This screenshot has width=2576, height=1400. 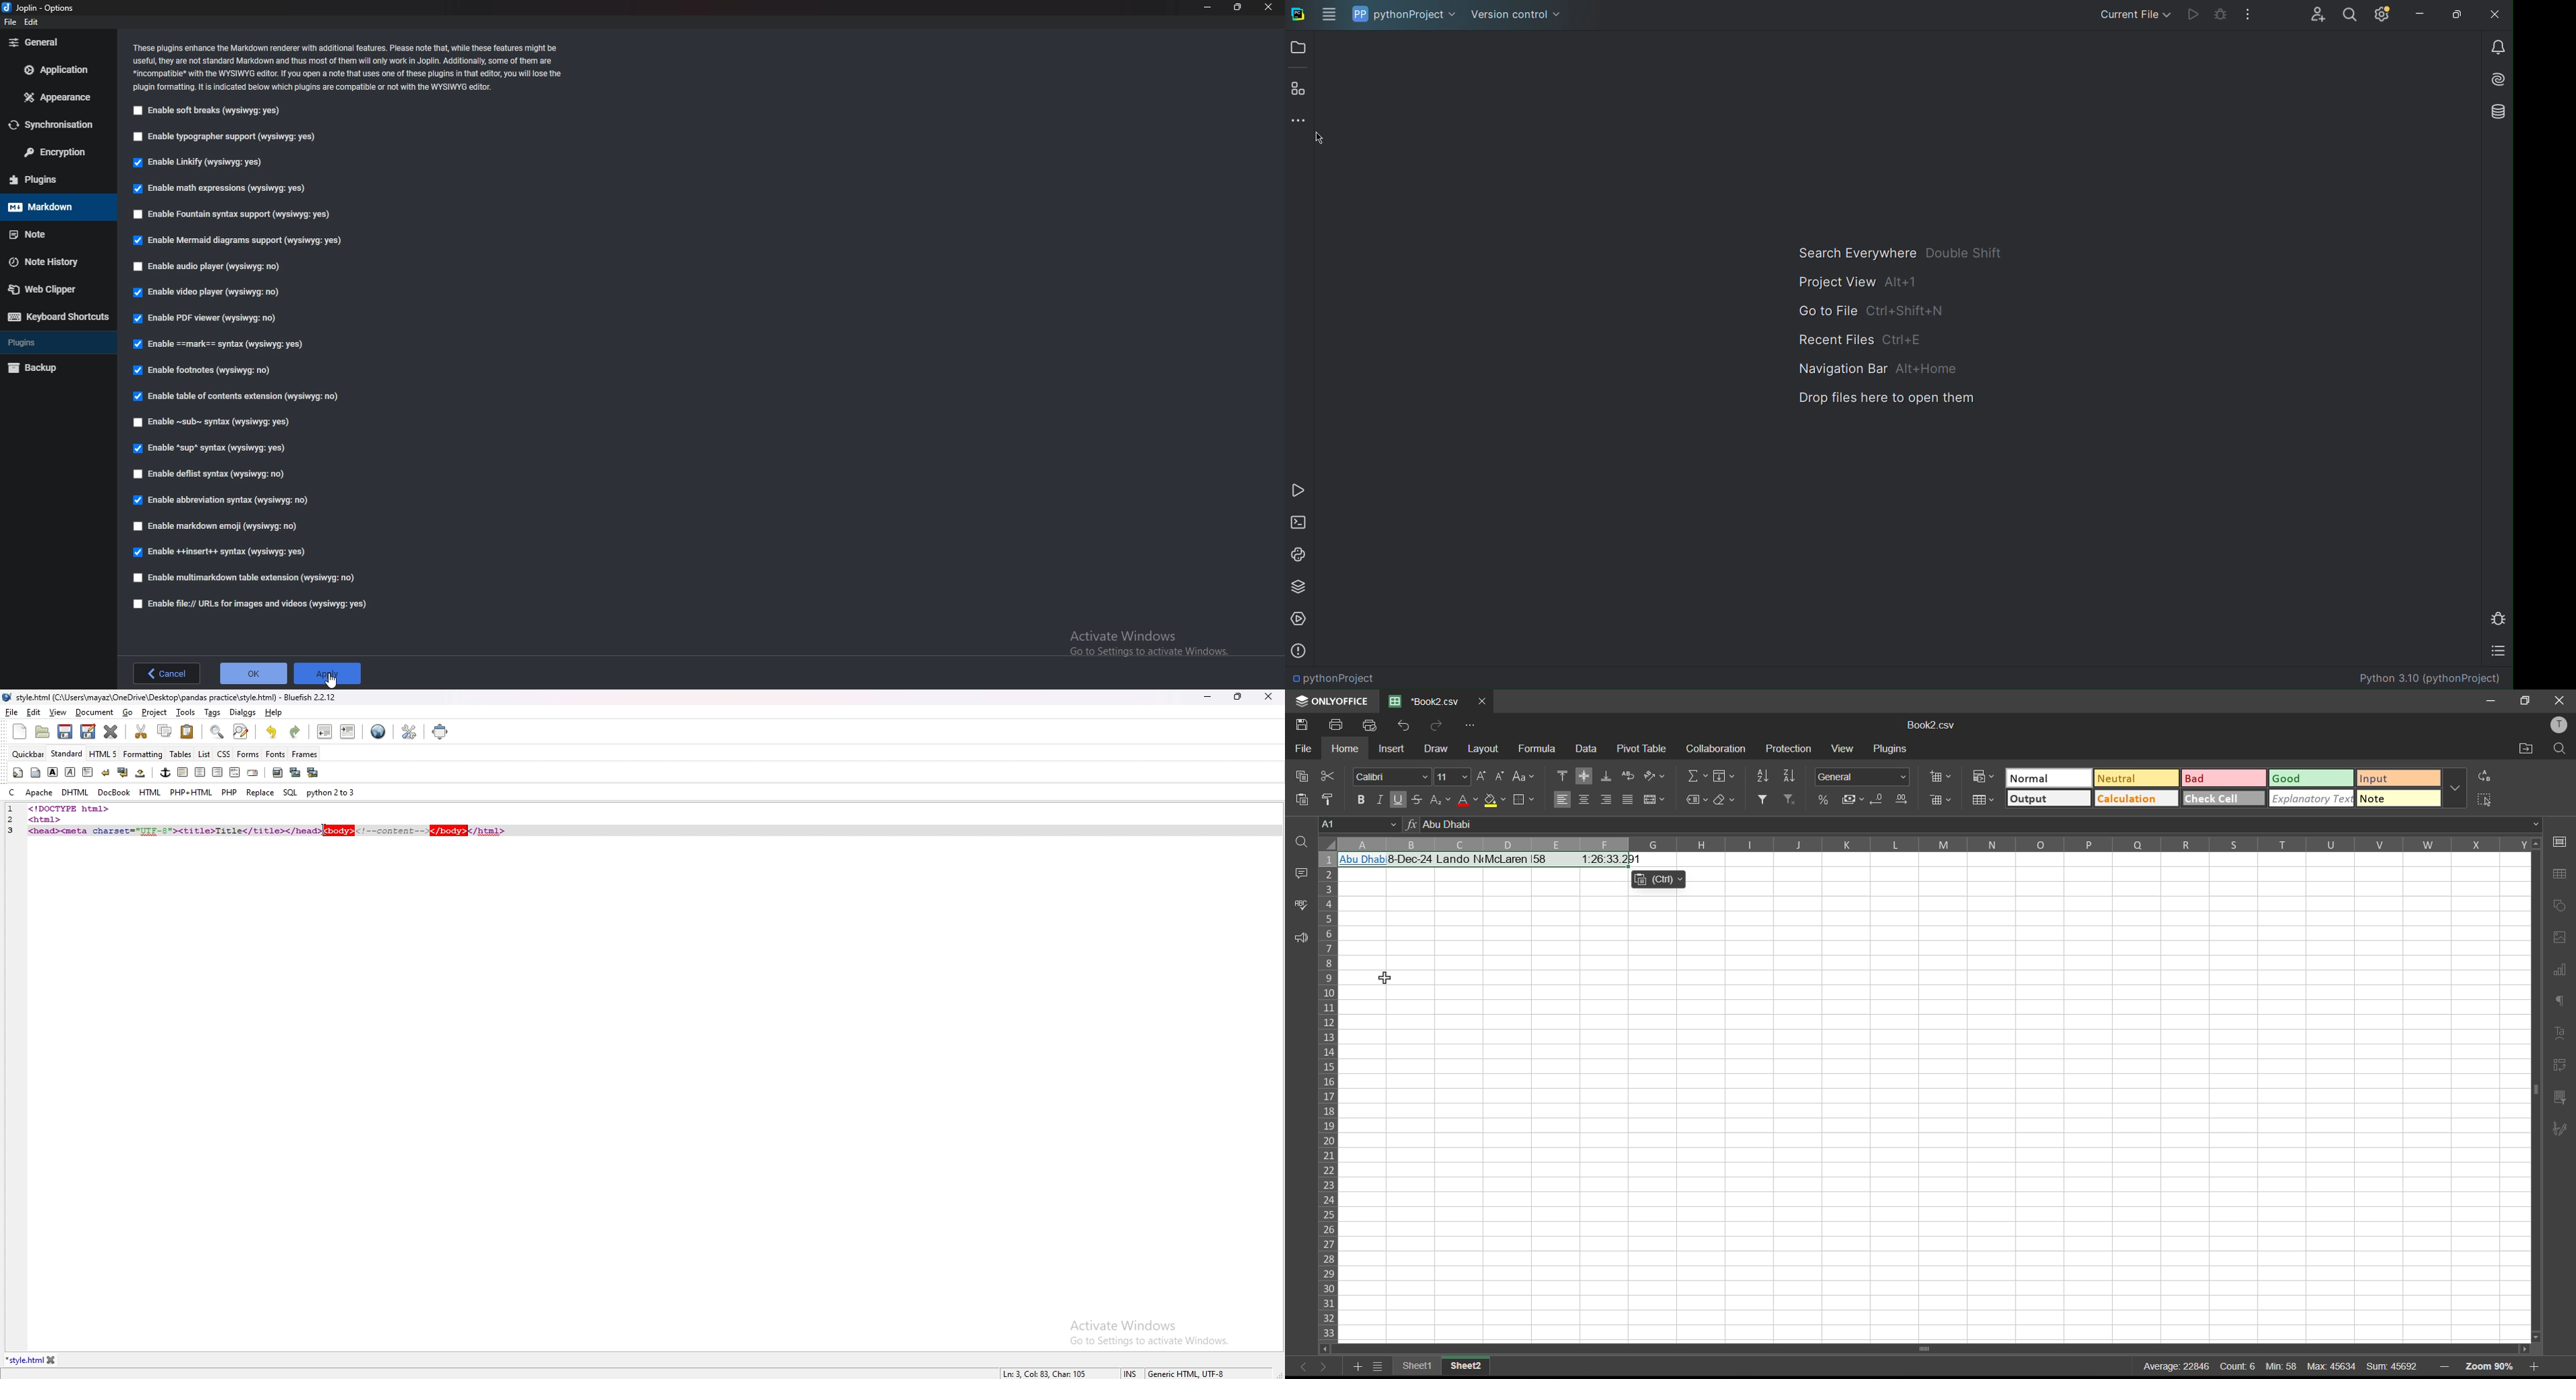 I want to click on Account, so click(x=2317, y=15).